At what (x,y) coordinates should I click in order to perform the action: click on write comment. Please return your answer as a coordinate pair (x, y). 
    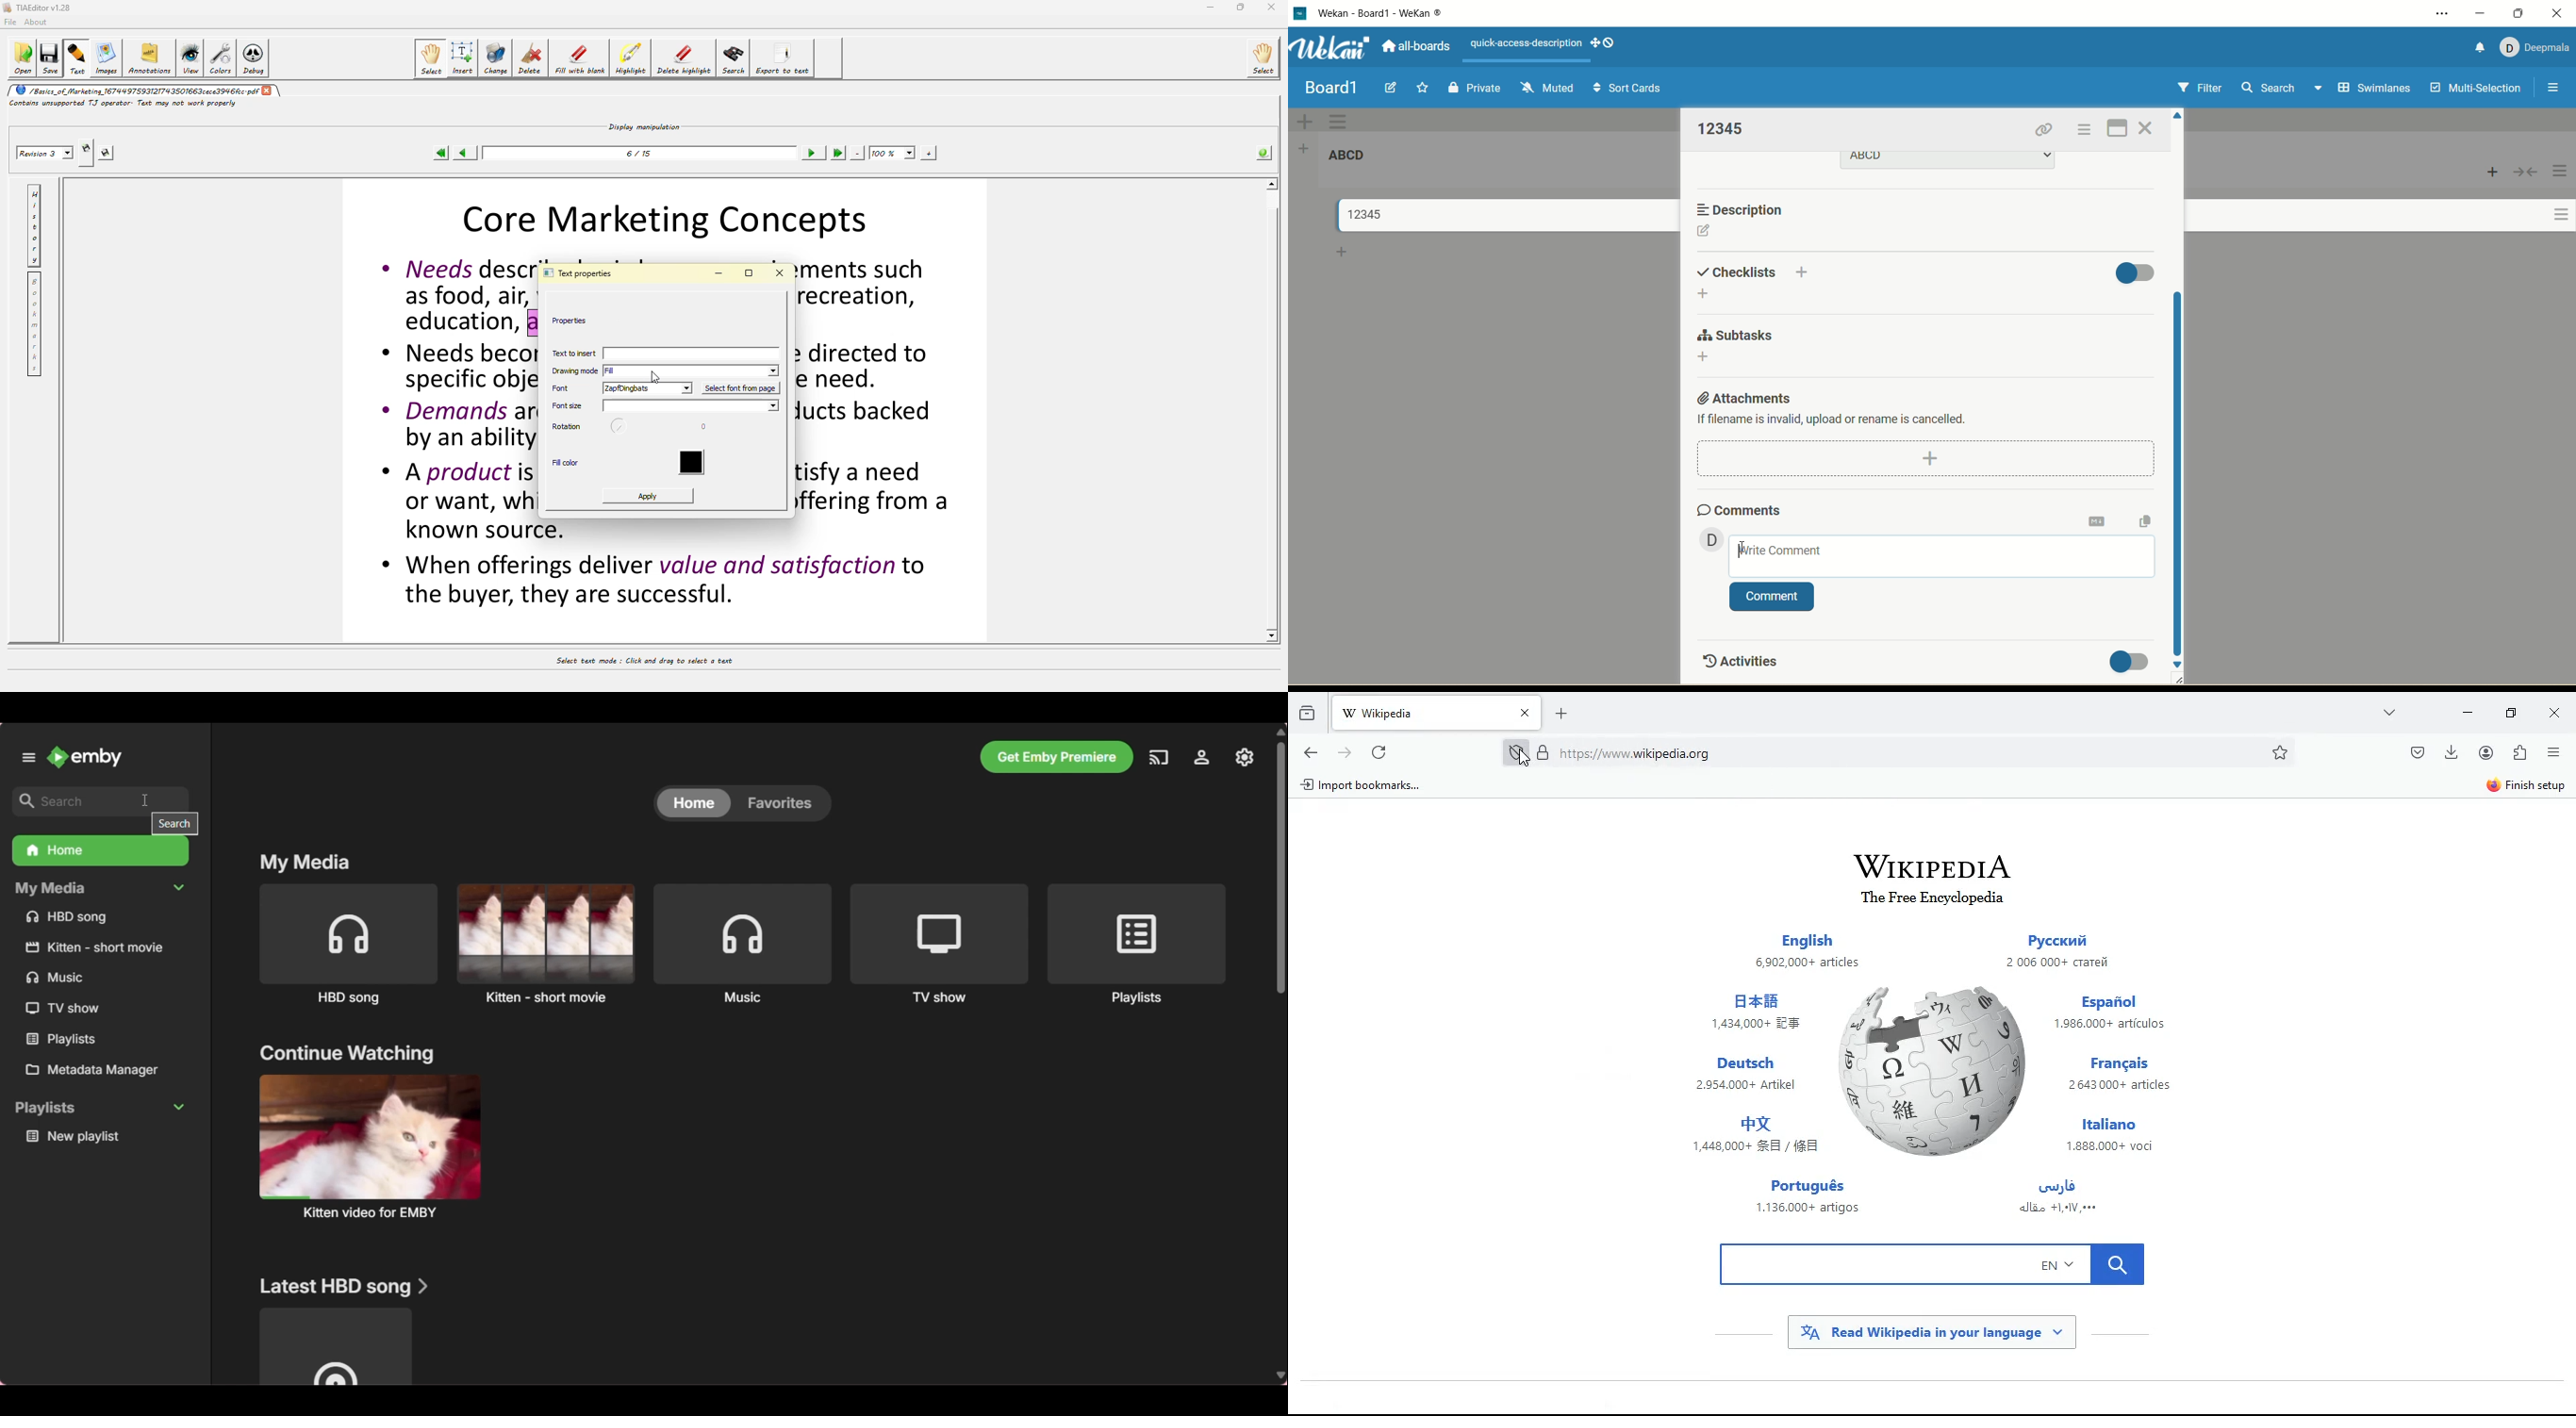
    Looking at the image, I should click on (1939, 559).